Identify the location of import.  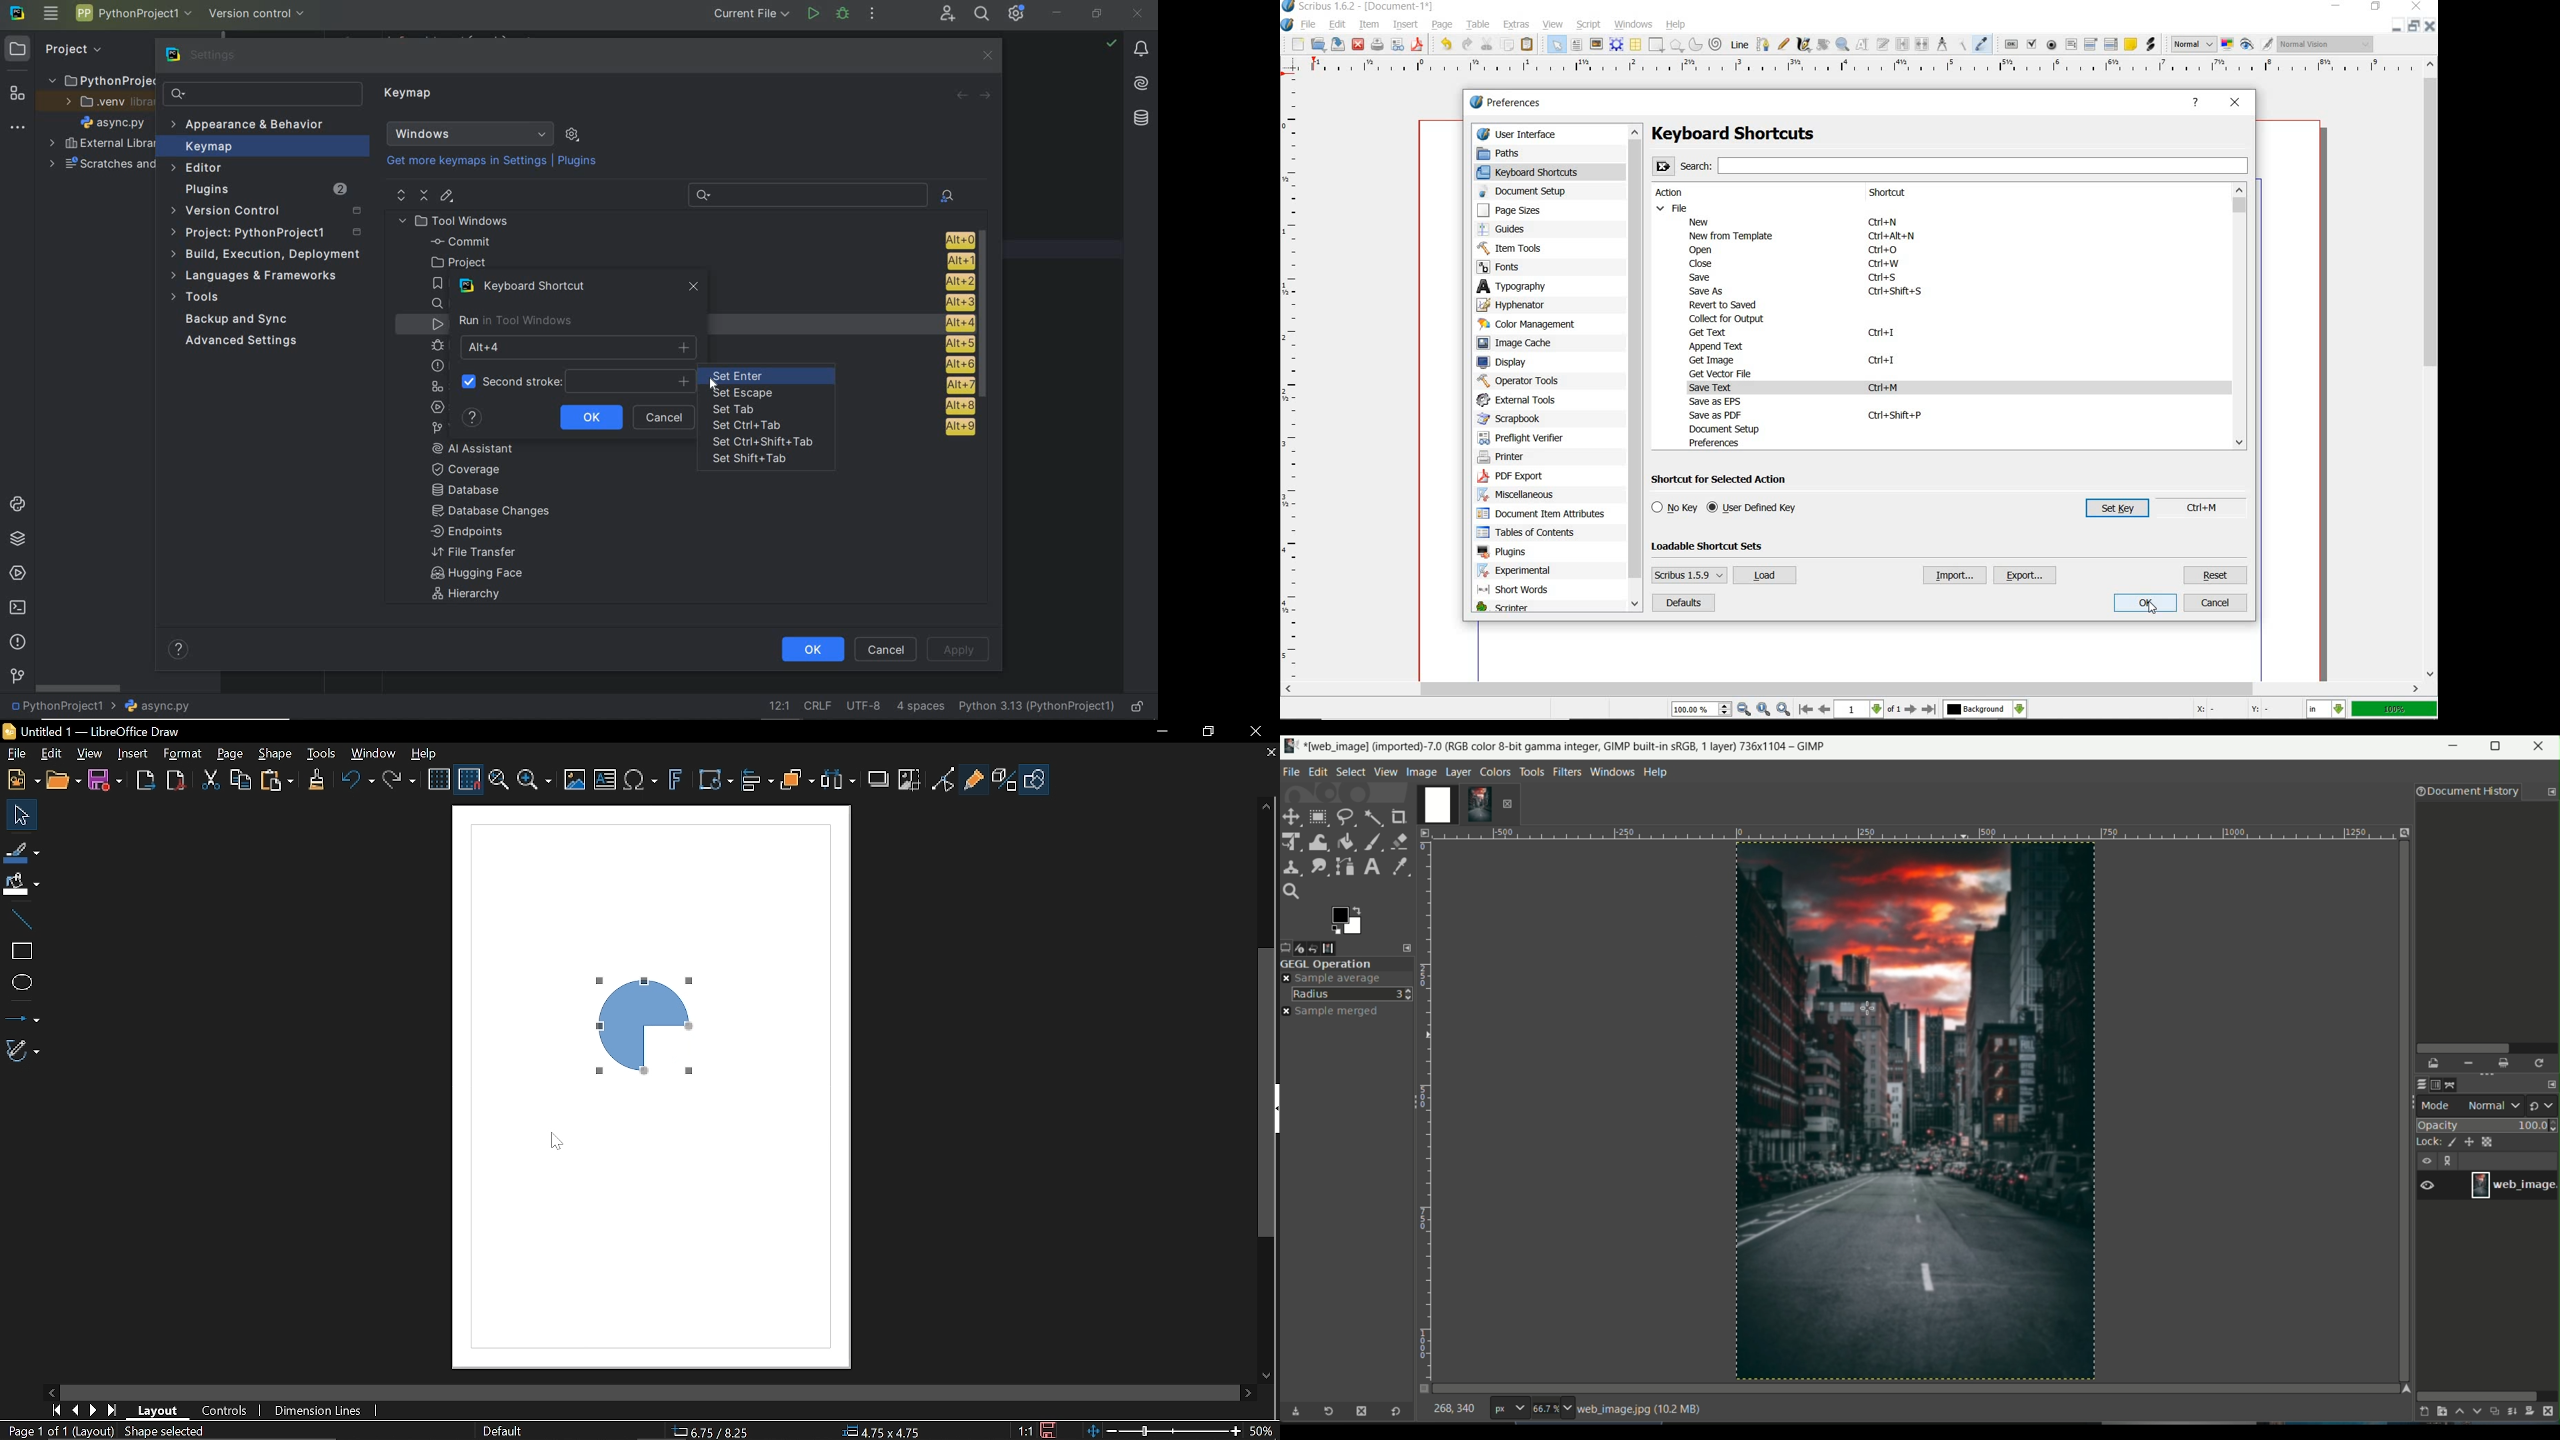
(1953, 575).